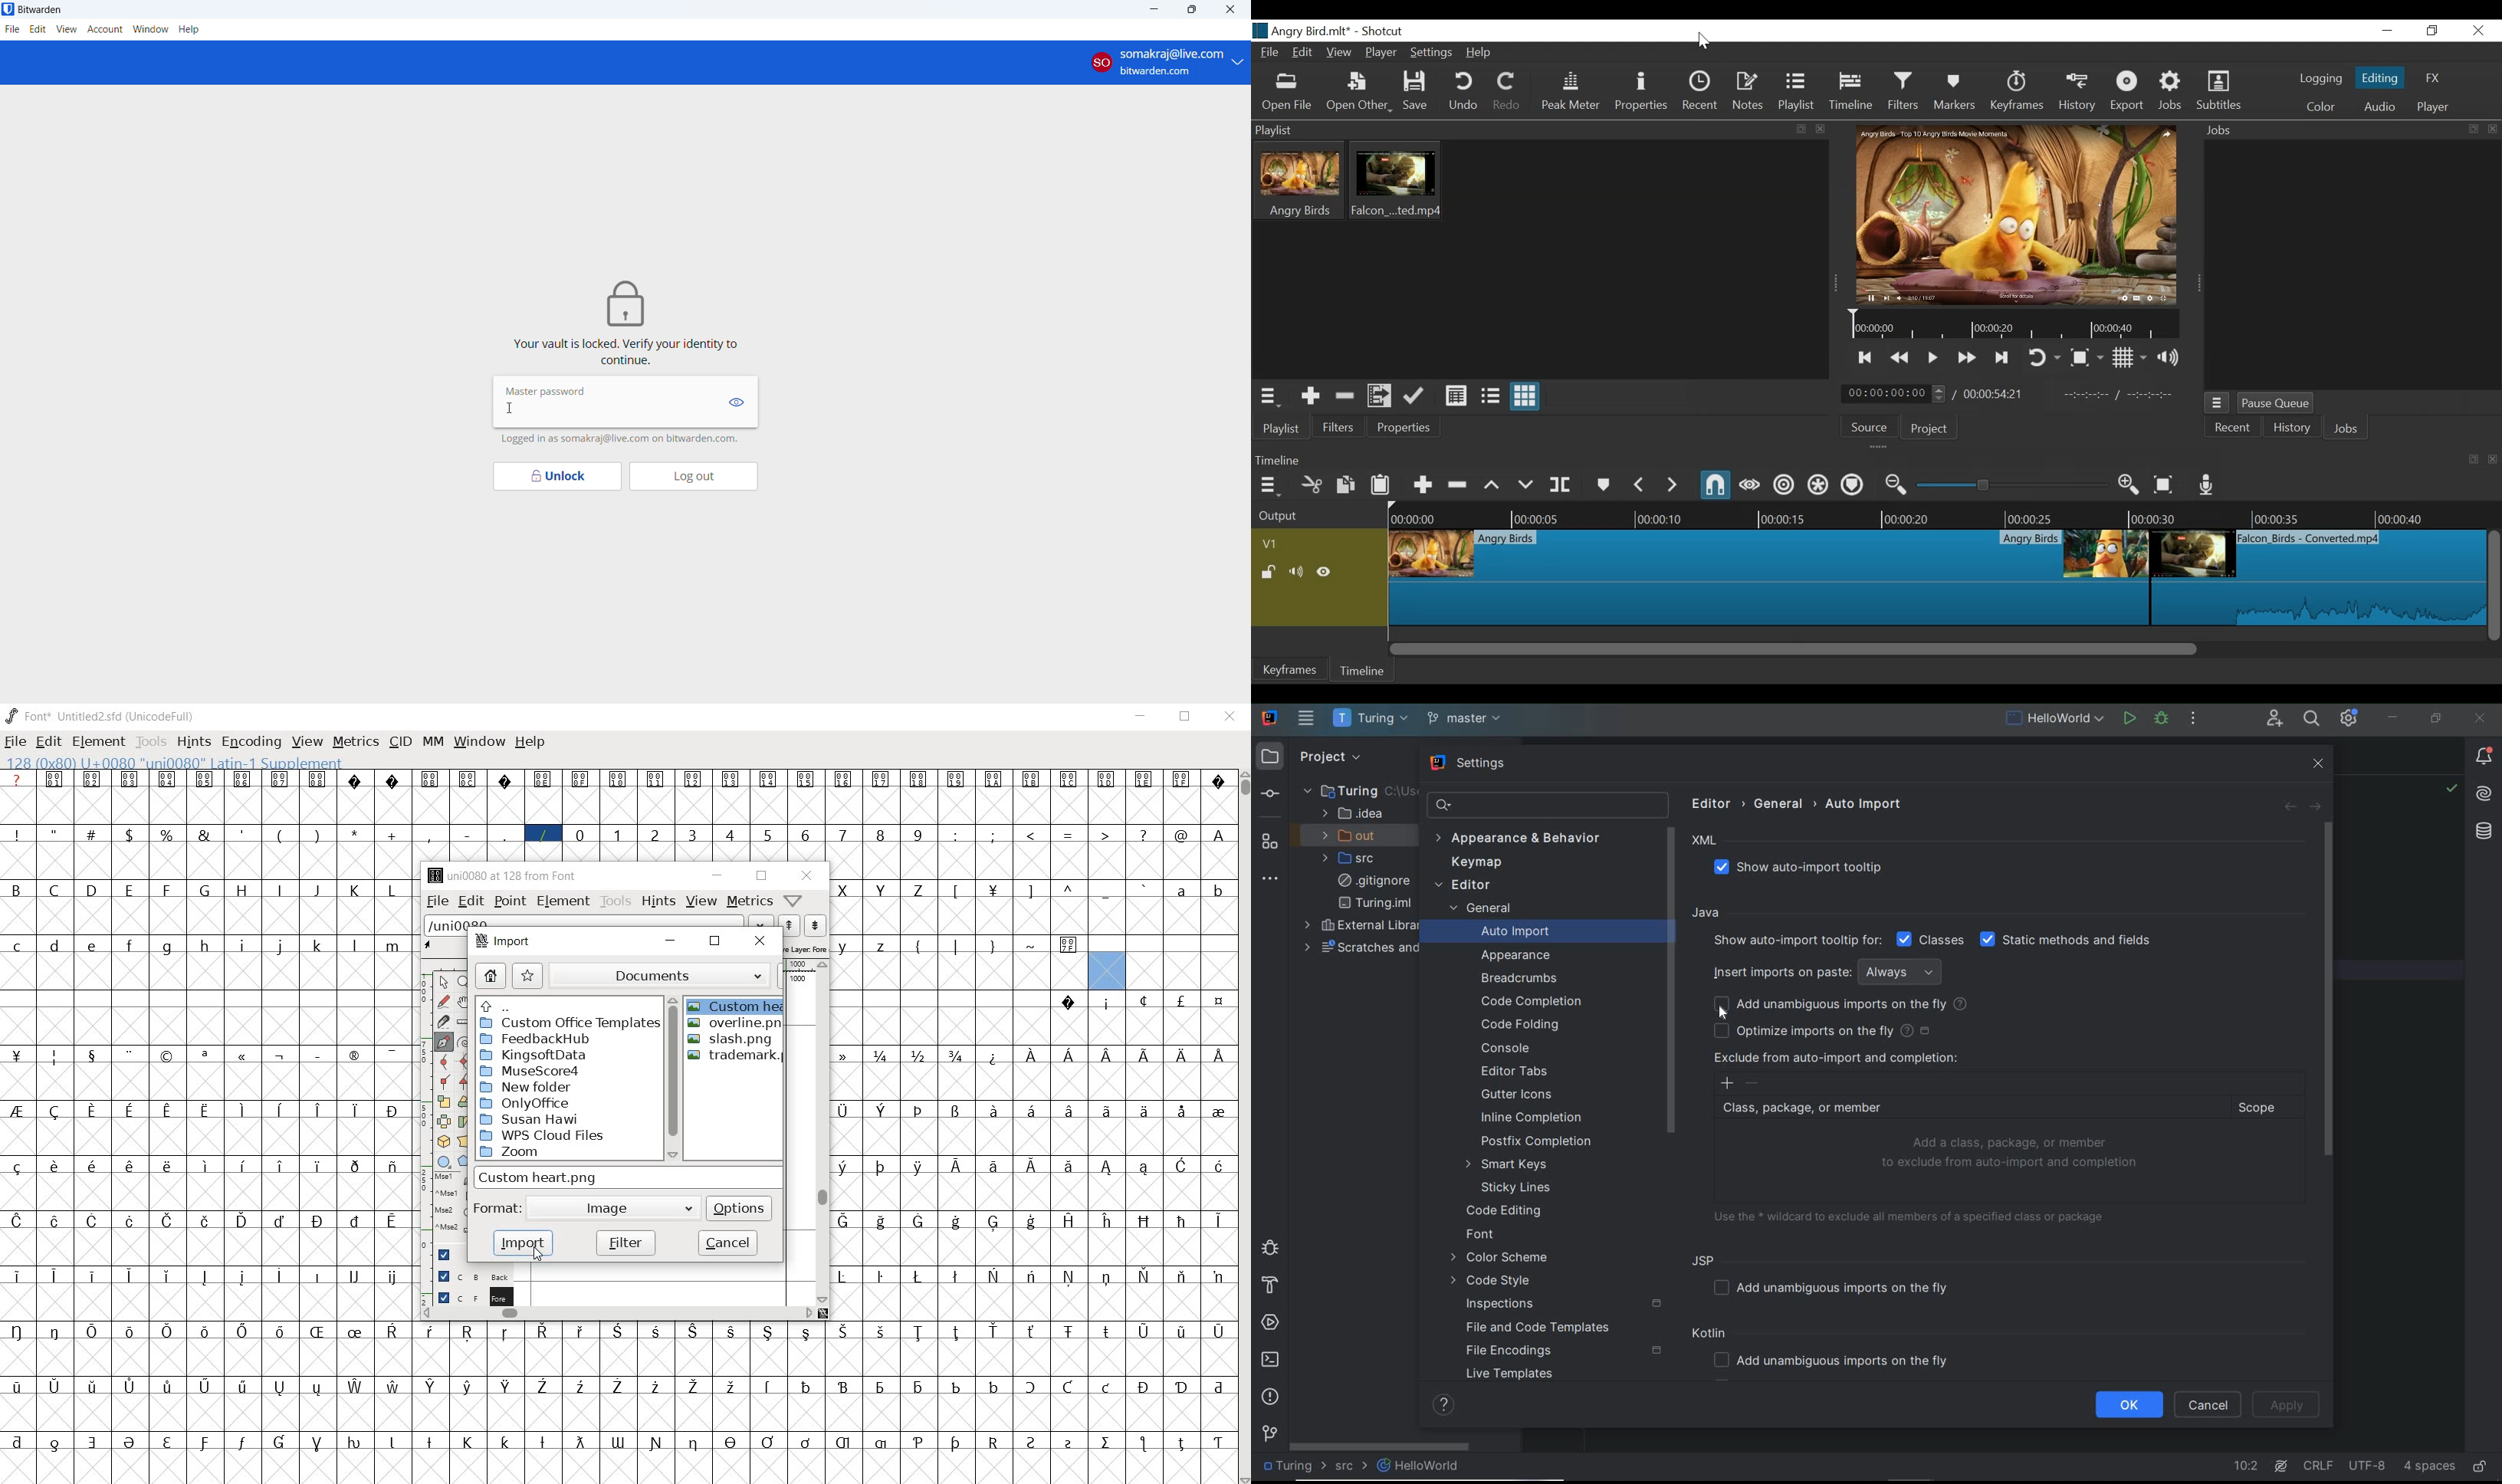  What do you see at coordinates (1031, 1056) in the screenshot?
I see `glyph` at bounding box center [1031, 1056].